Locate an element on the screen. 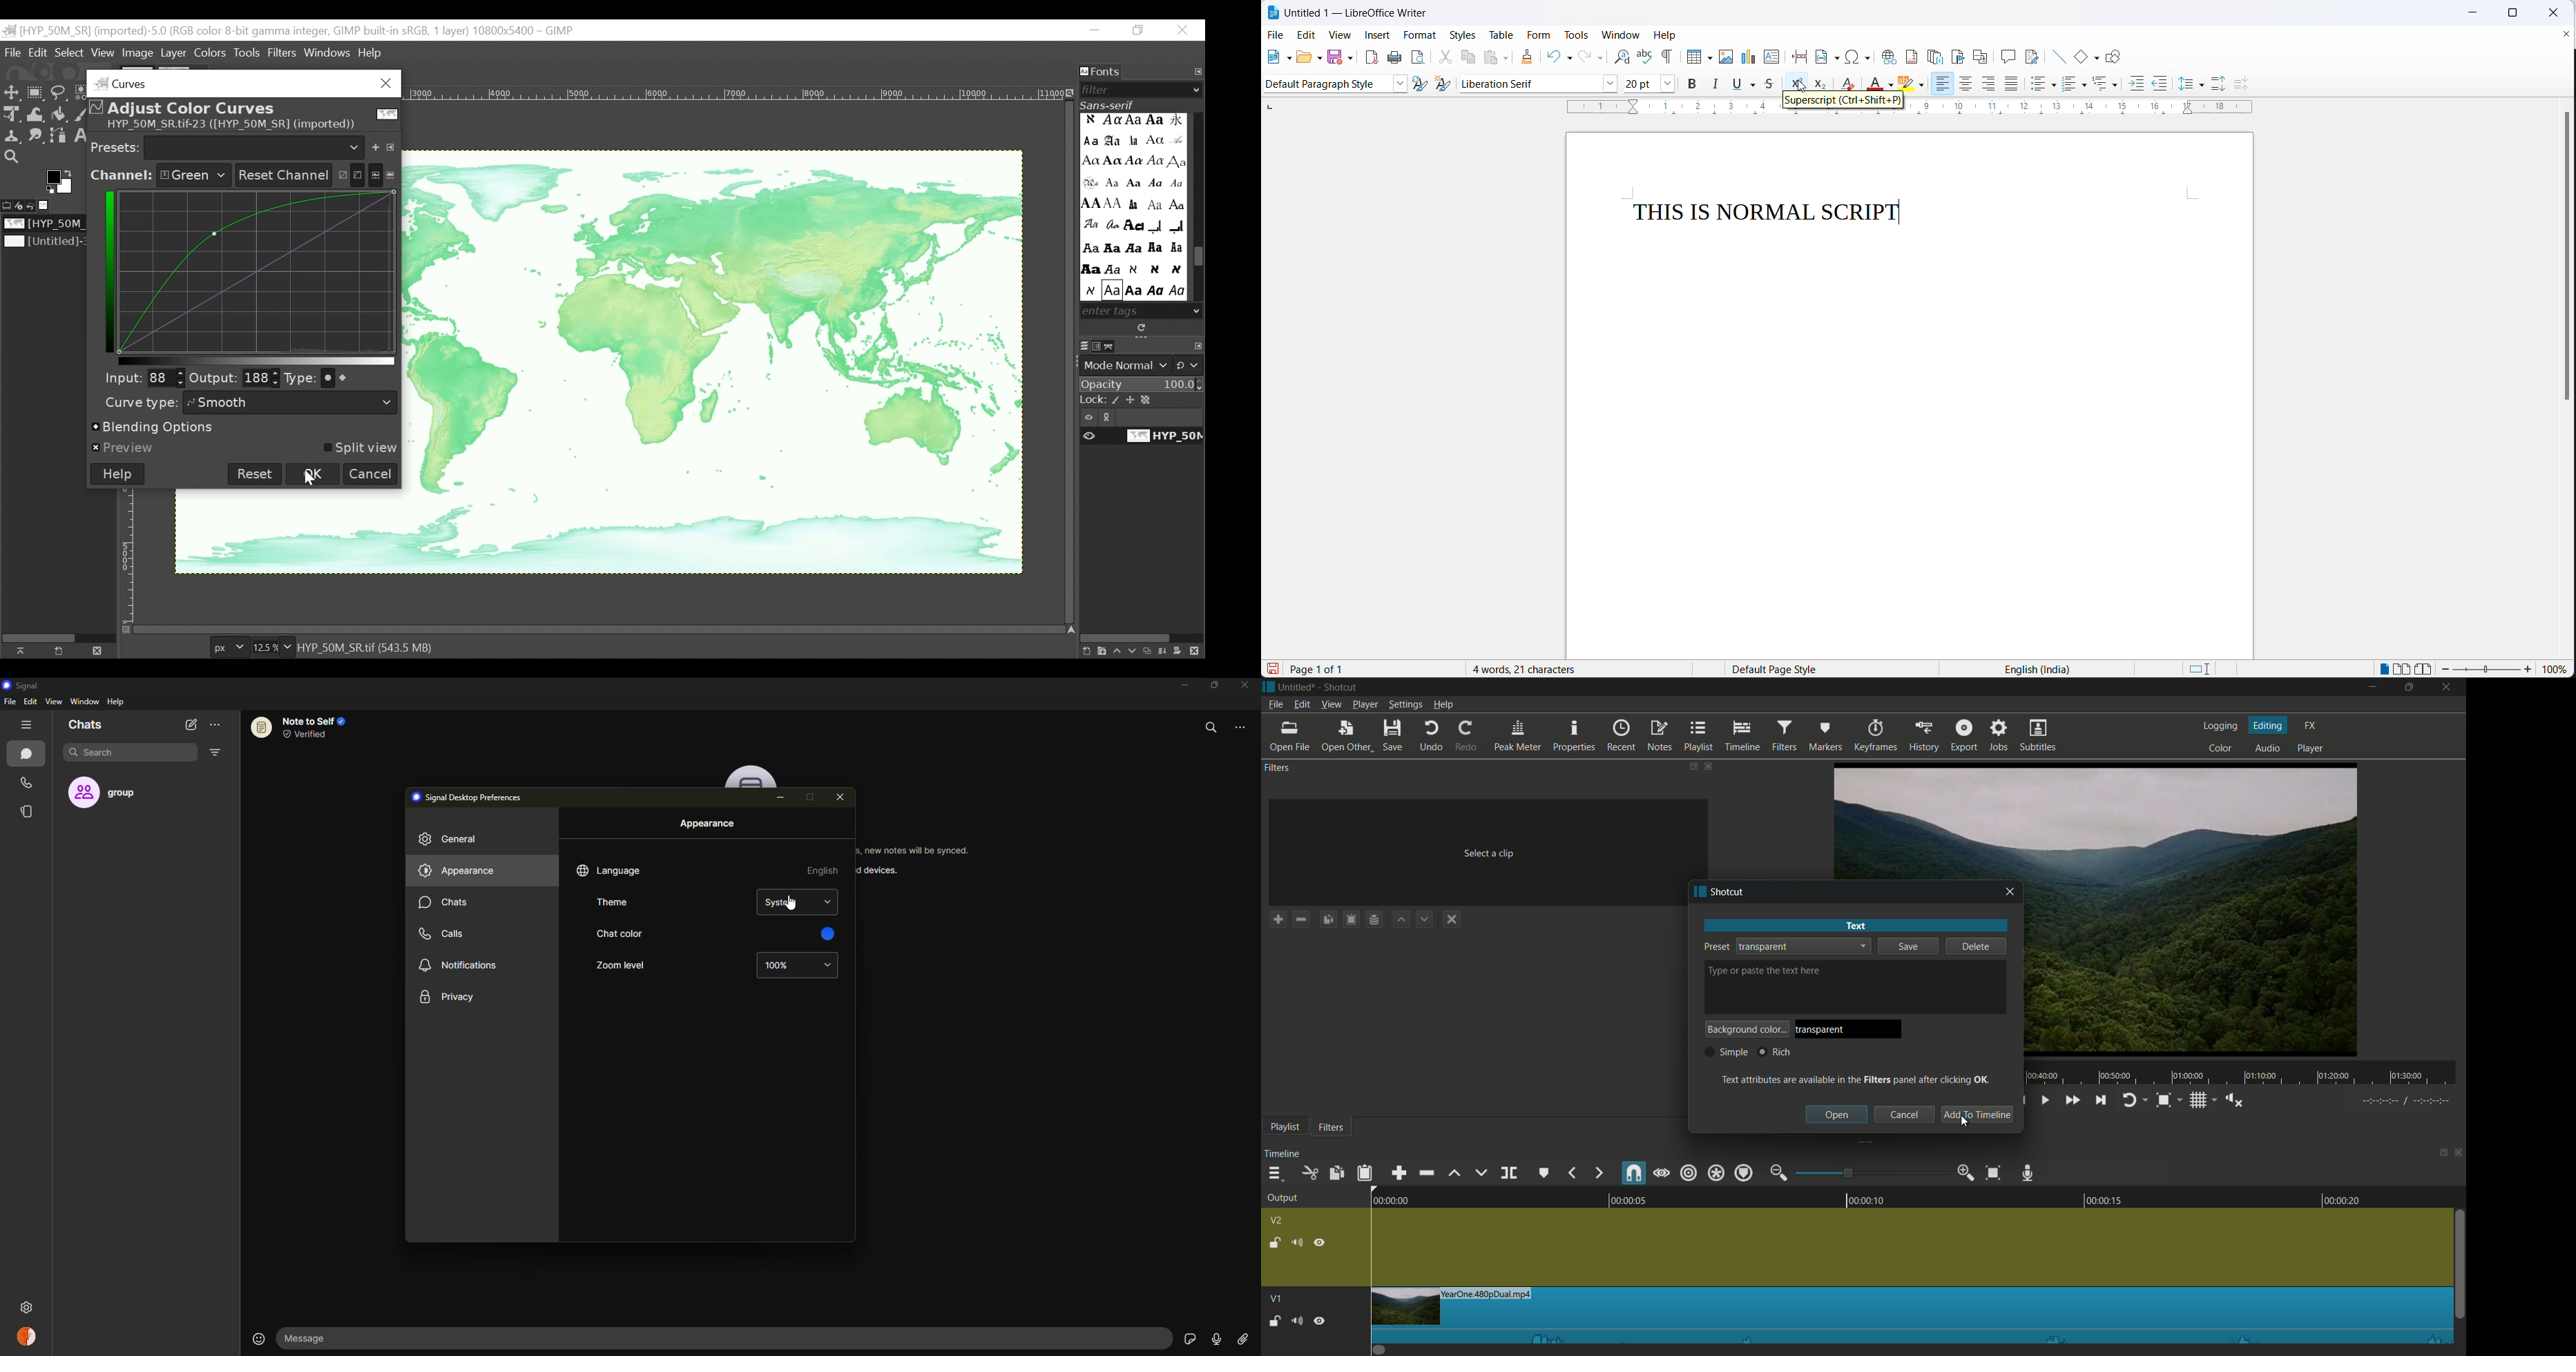  font size is located at coordinates (1642, 83).